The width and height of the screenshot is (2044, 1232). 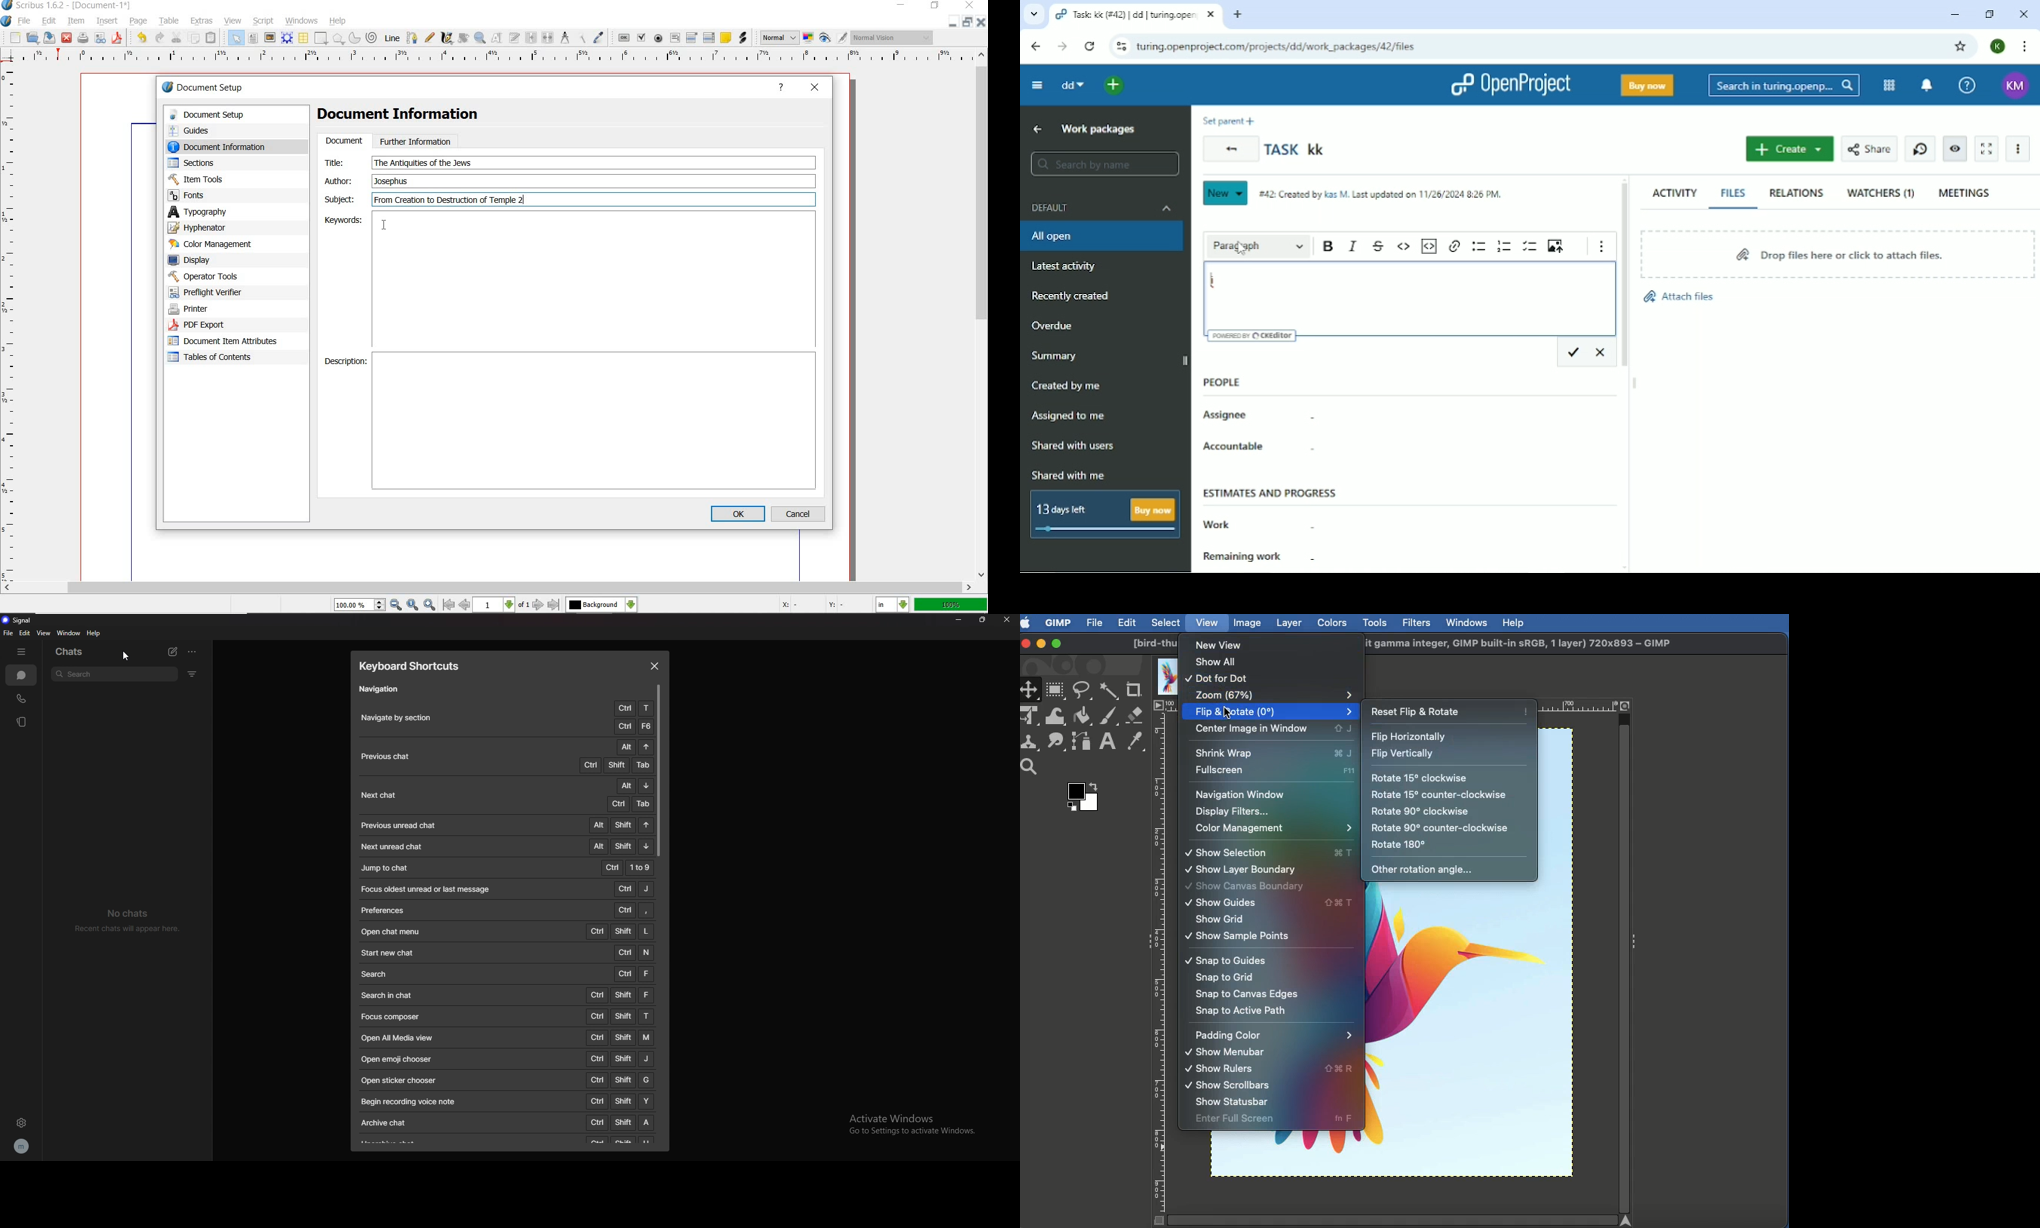 I want to click on Default, so click(x=1103, y=208).